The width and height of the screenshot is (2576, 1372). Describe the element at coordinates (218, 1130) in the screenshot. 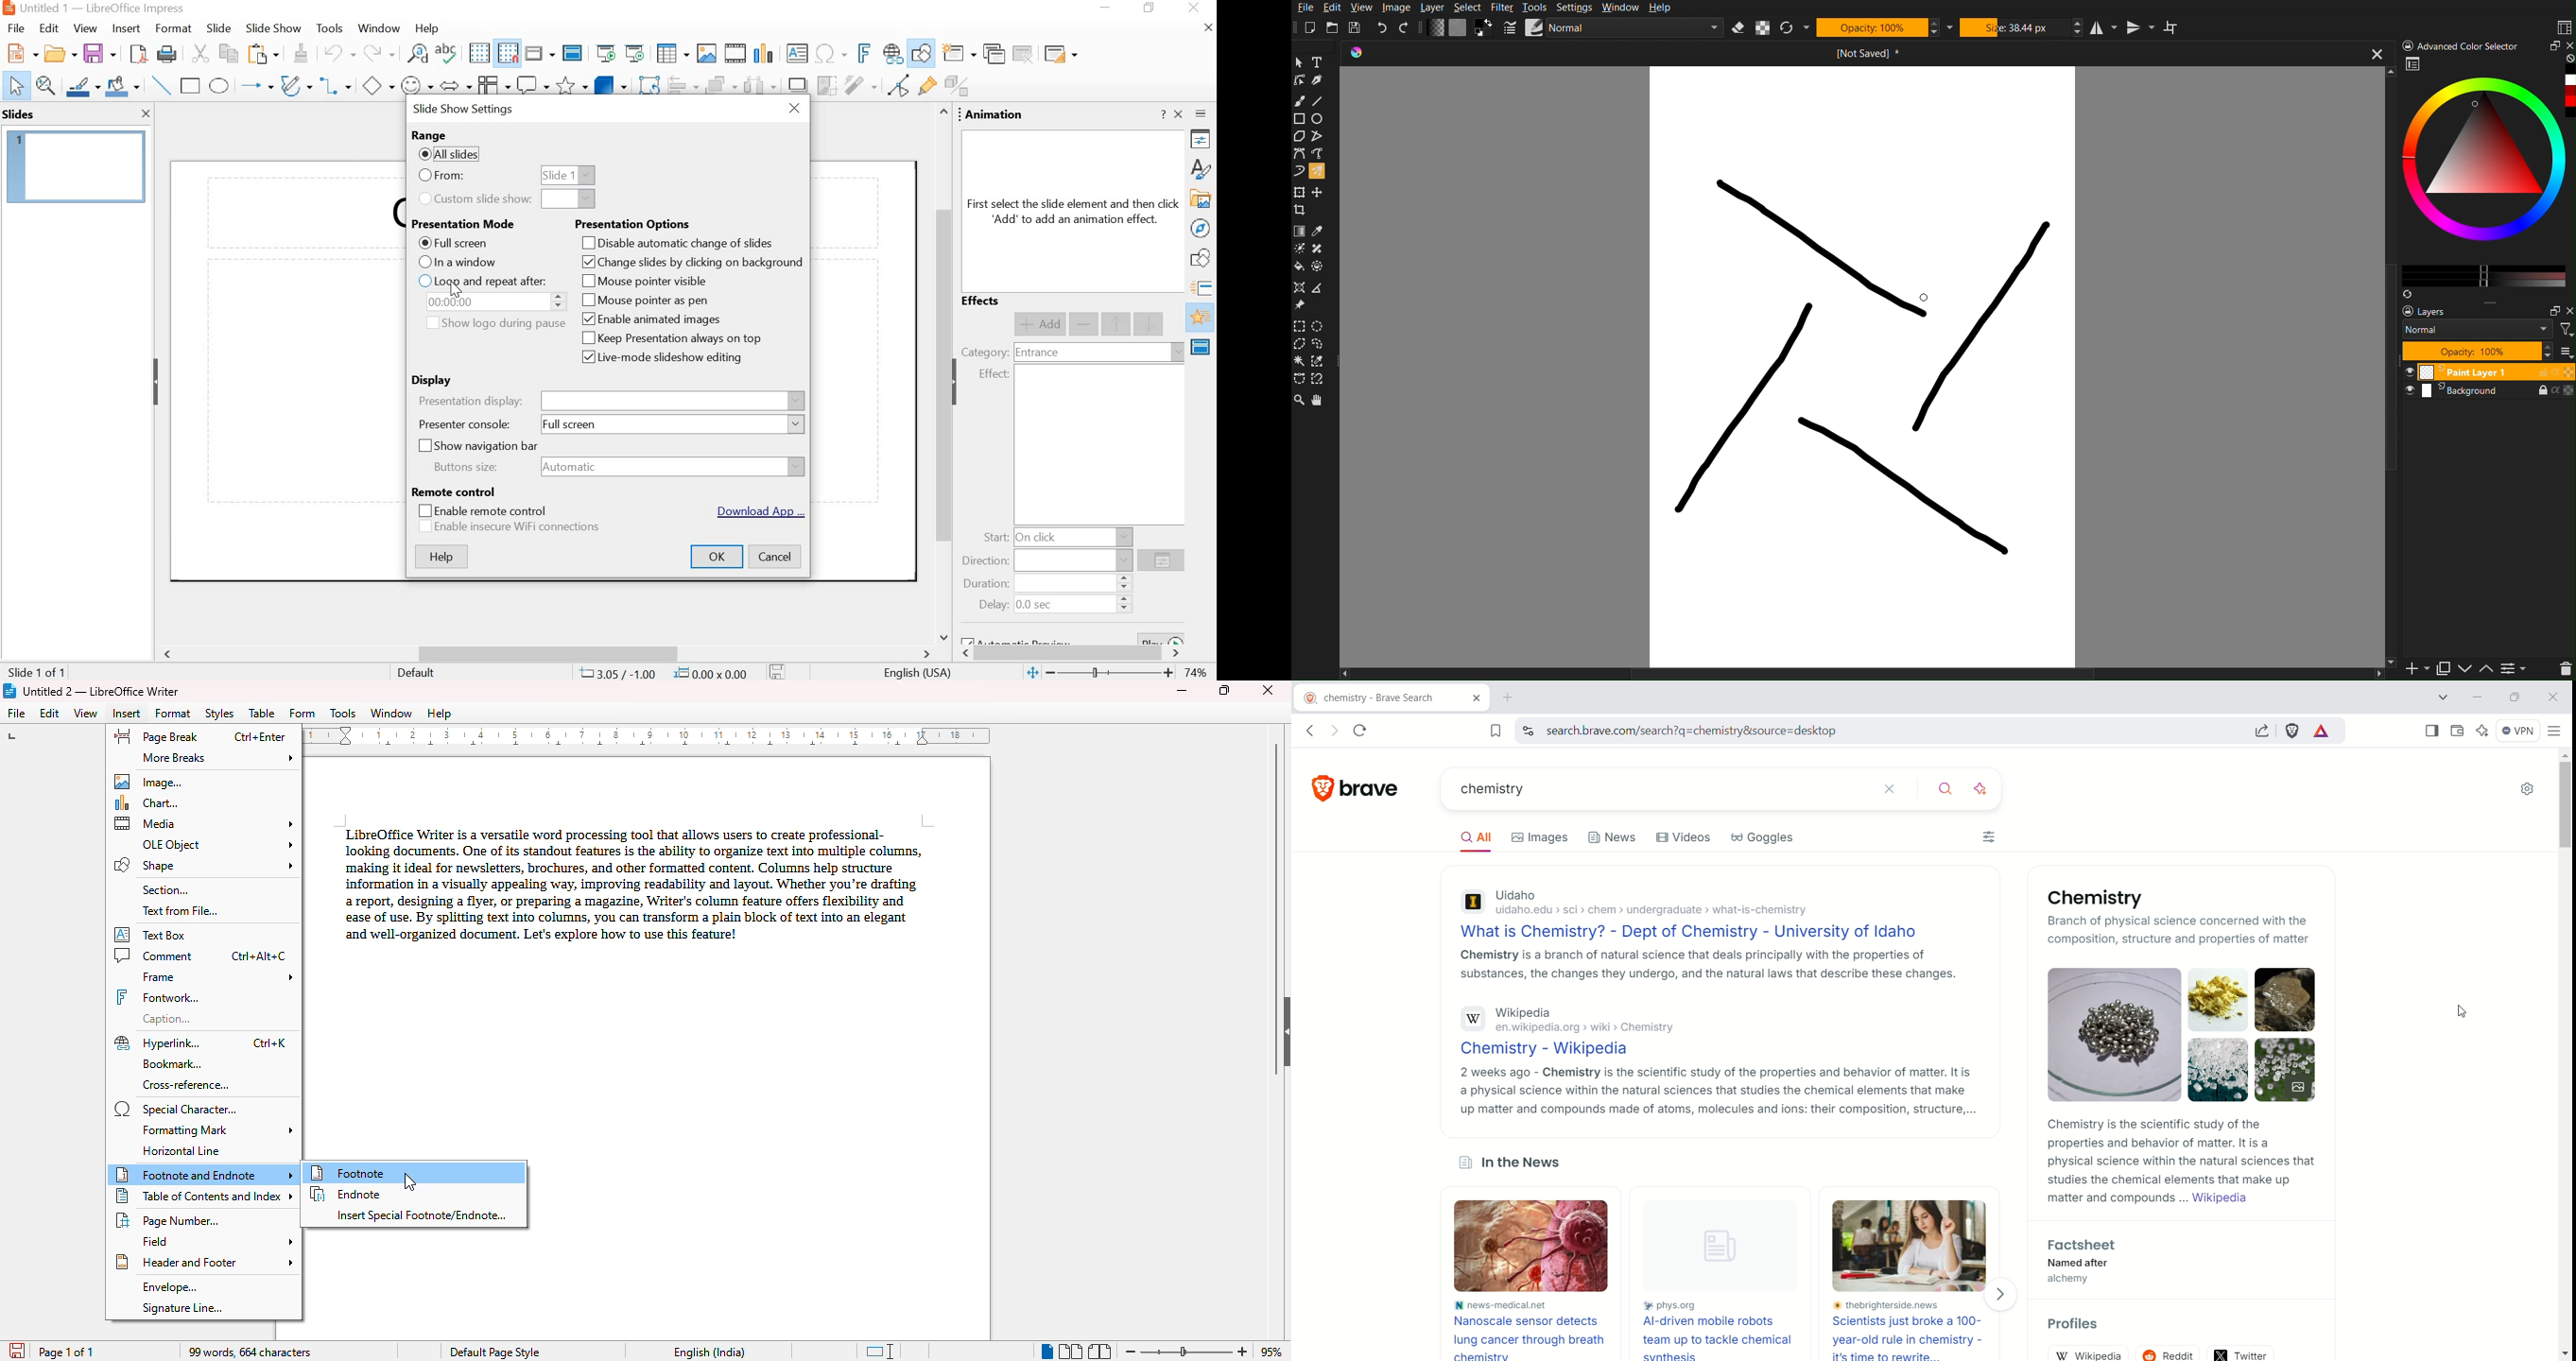

I see `formatting mark` at that location.